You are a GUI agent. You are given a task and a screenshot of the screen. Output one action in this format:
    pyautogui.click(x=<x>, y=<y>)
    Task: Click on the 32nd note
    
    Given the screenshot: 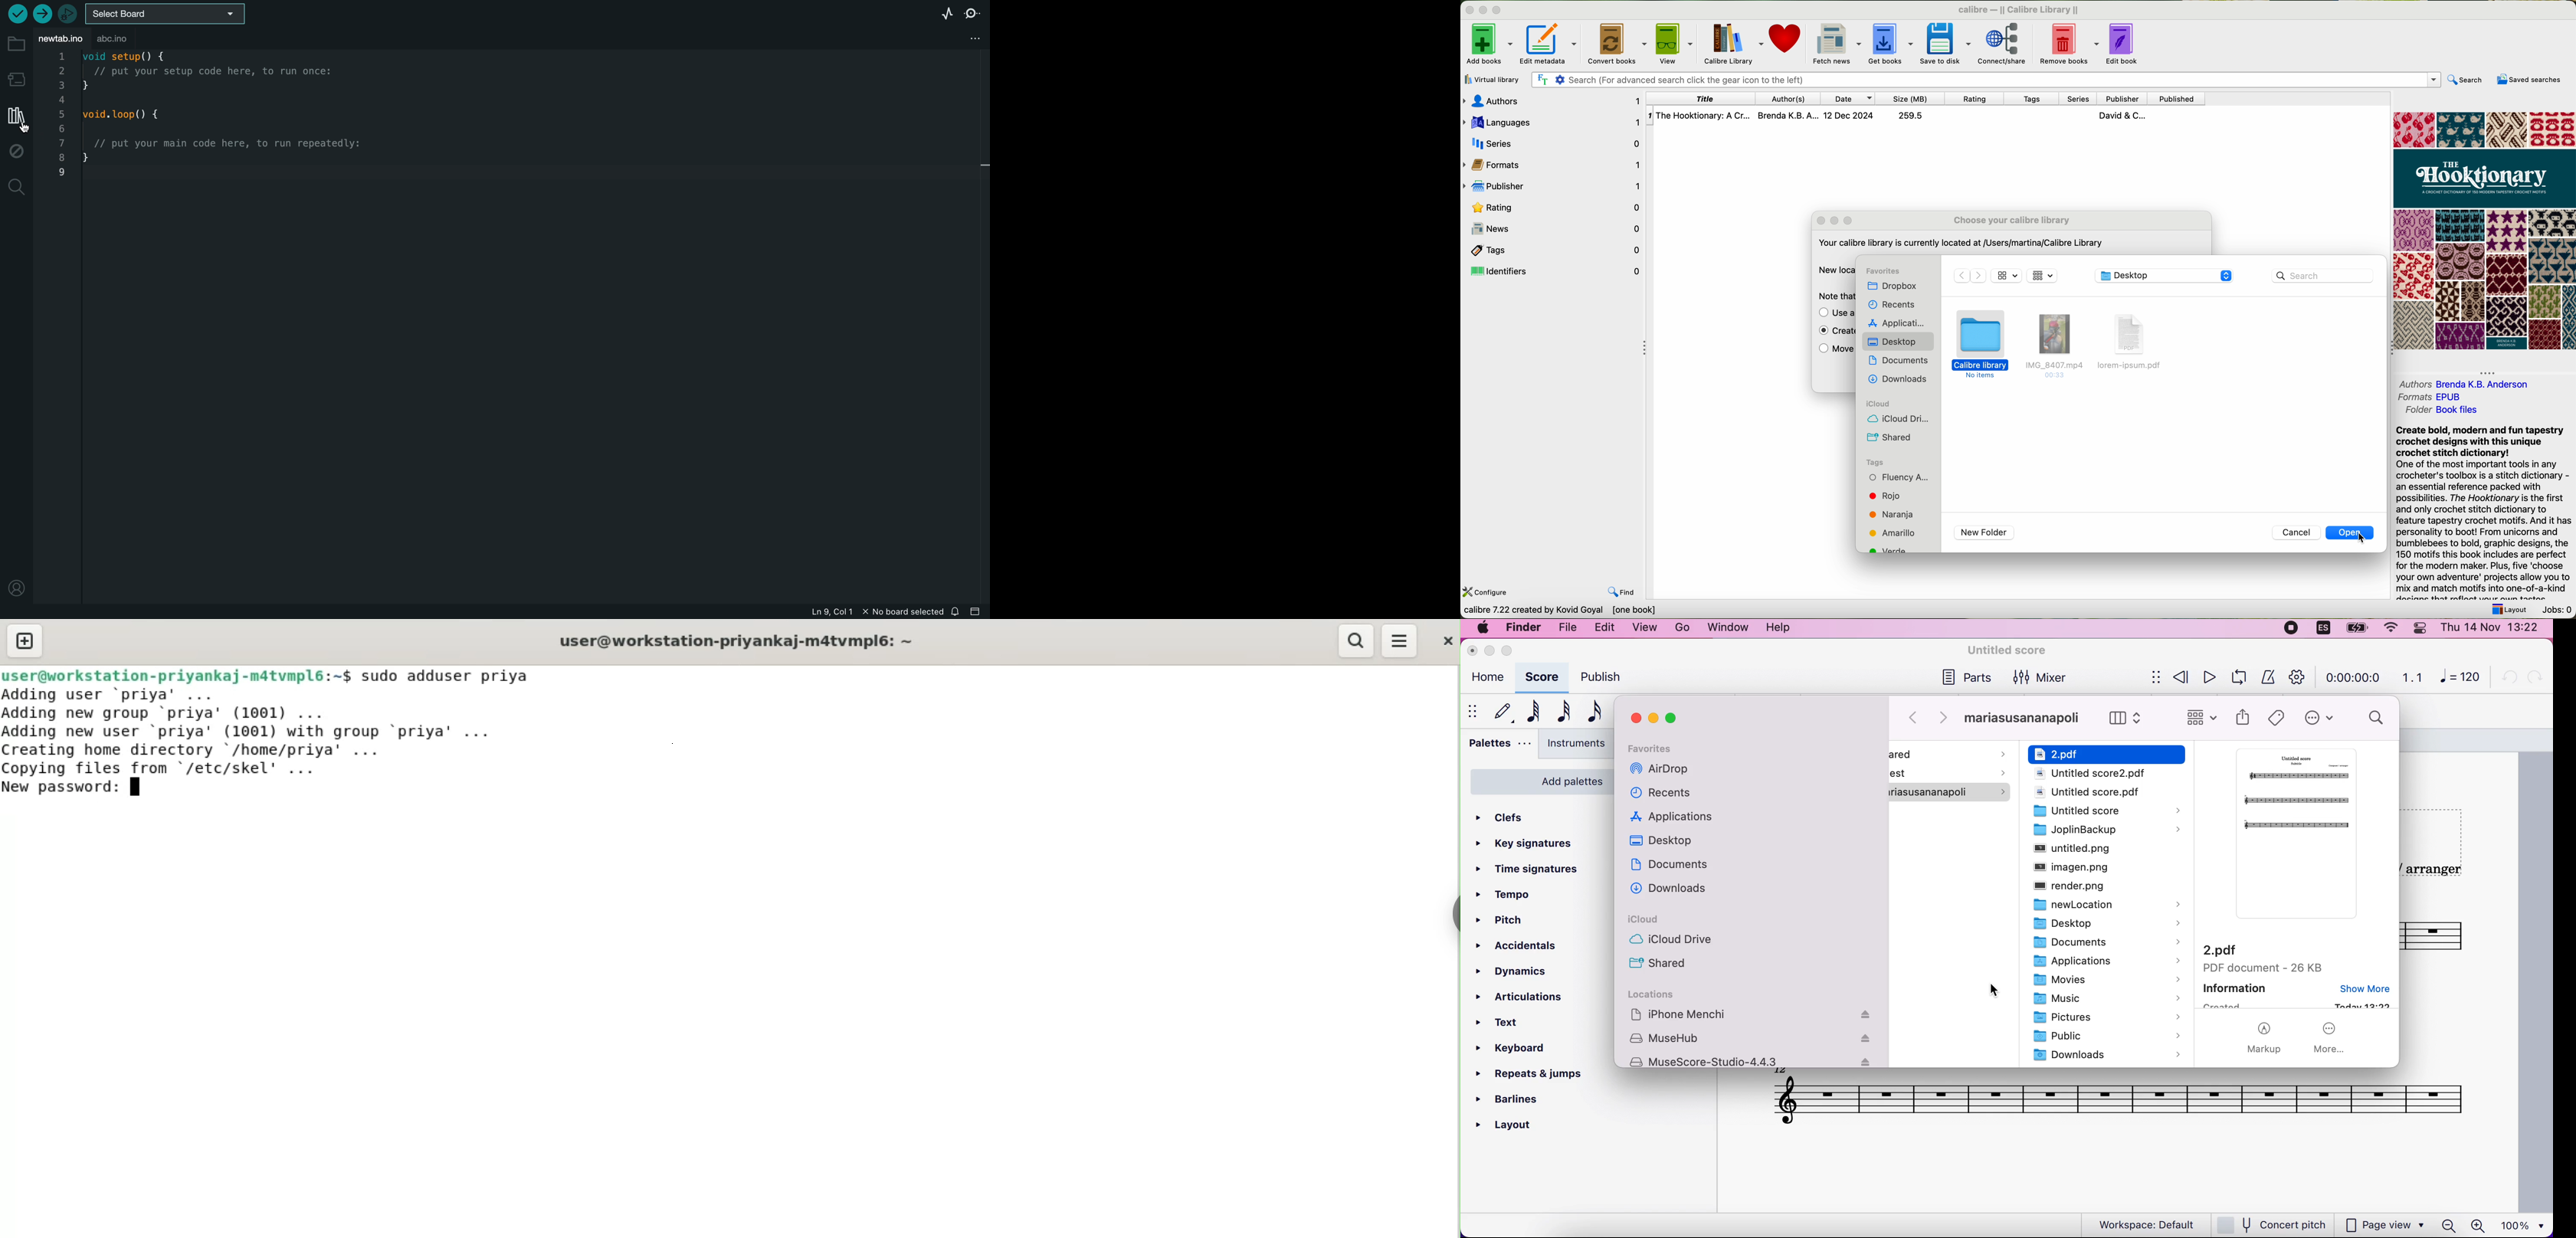 What is the action you would take?
    pyautogui.click(x=1562, y=711)
    